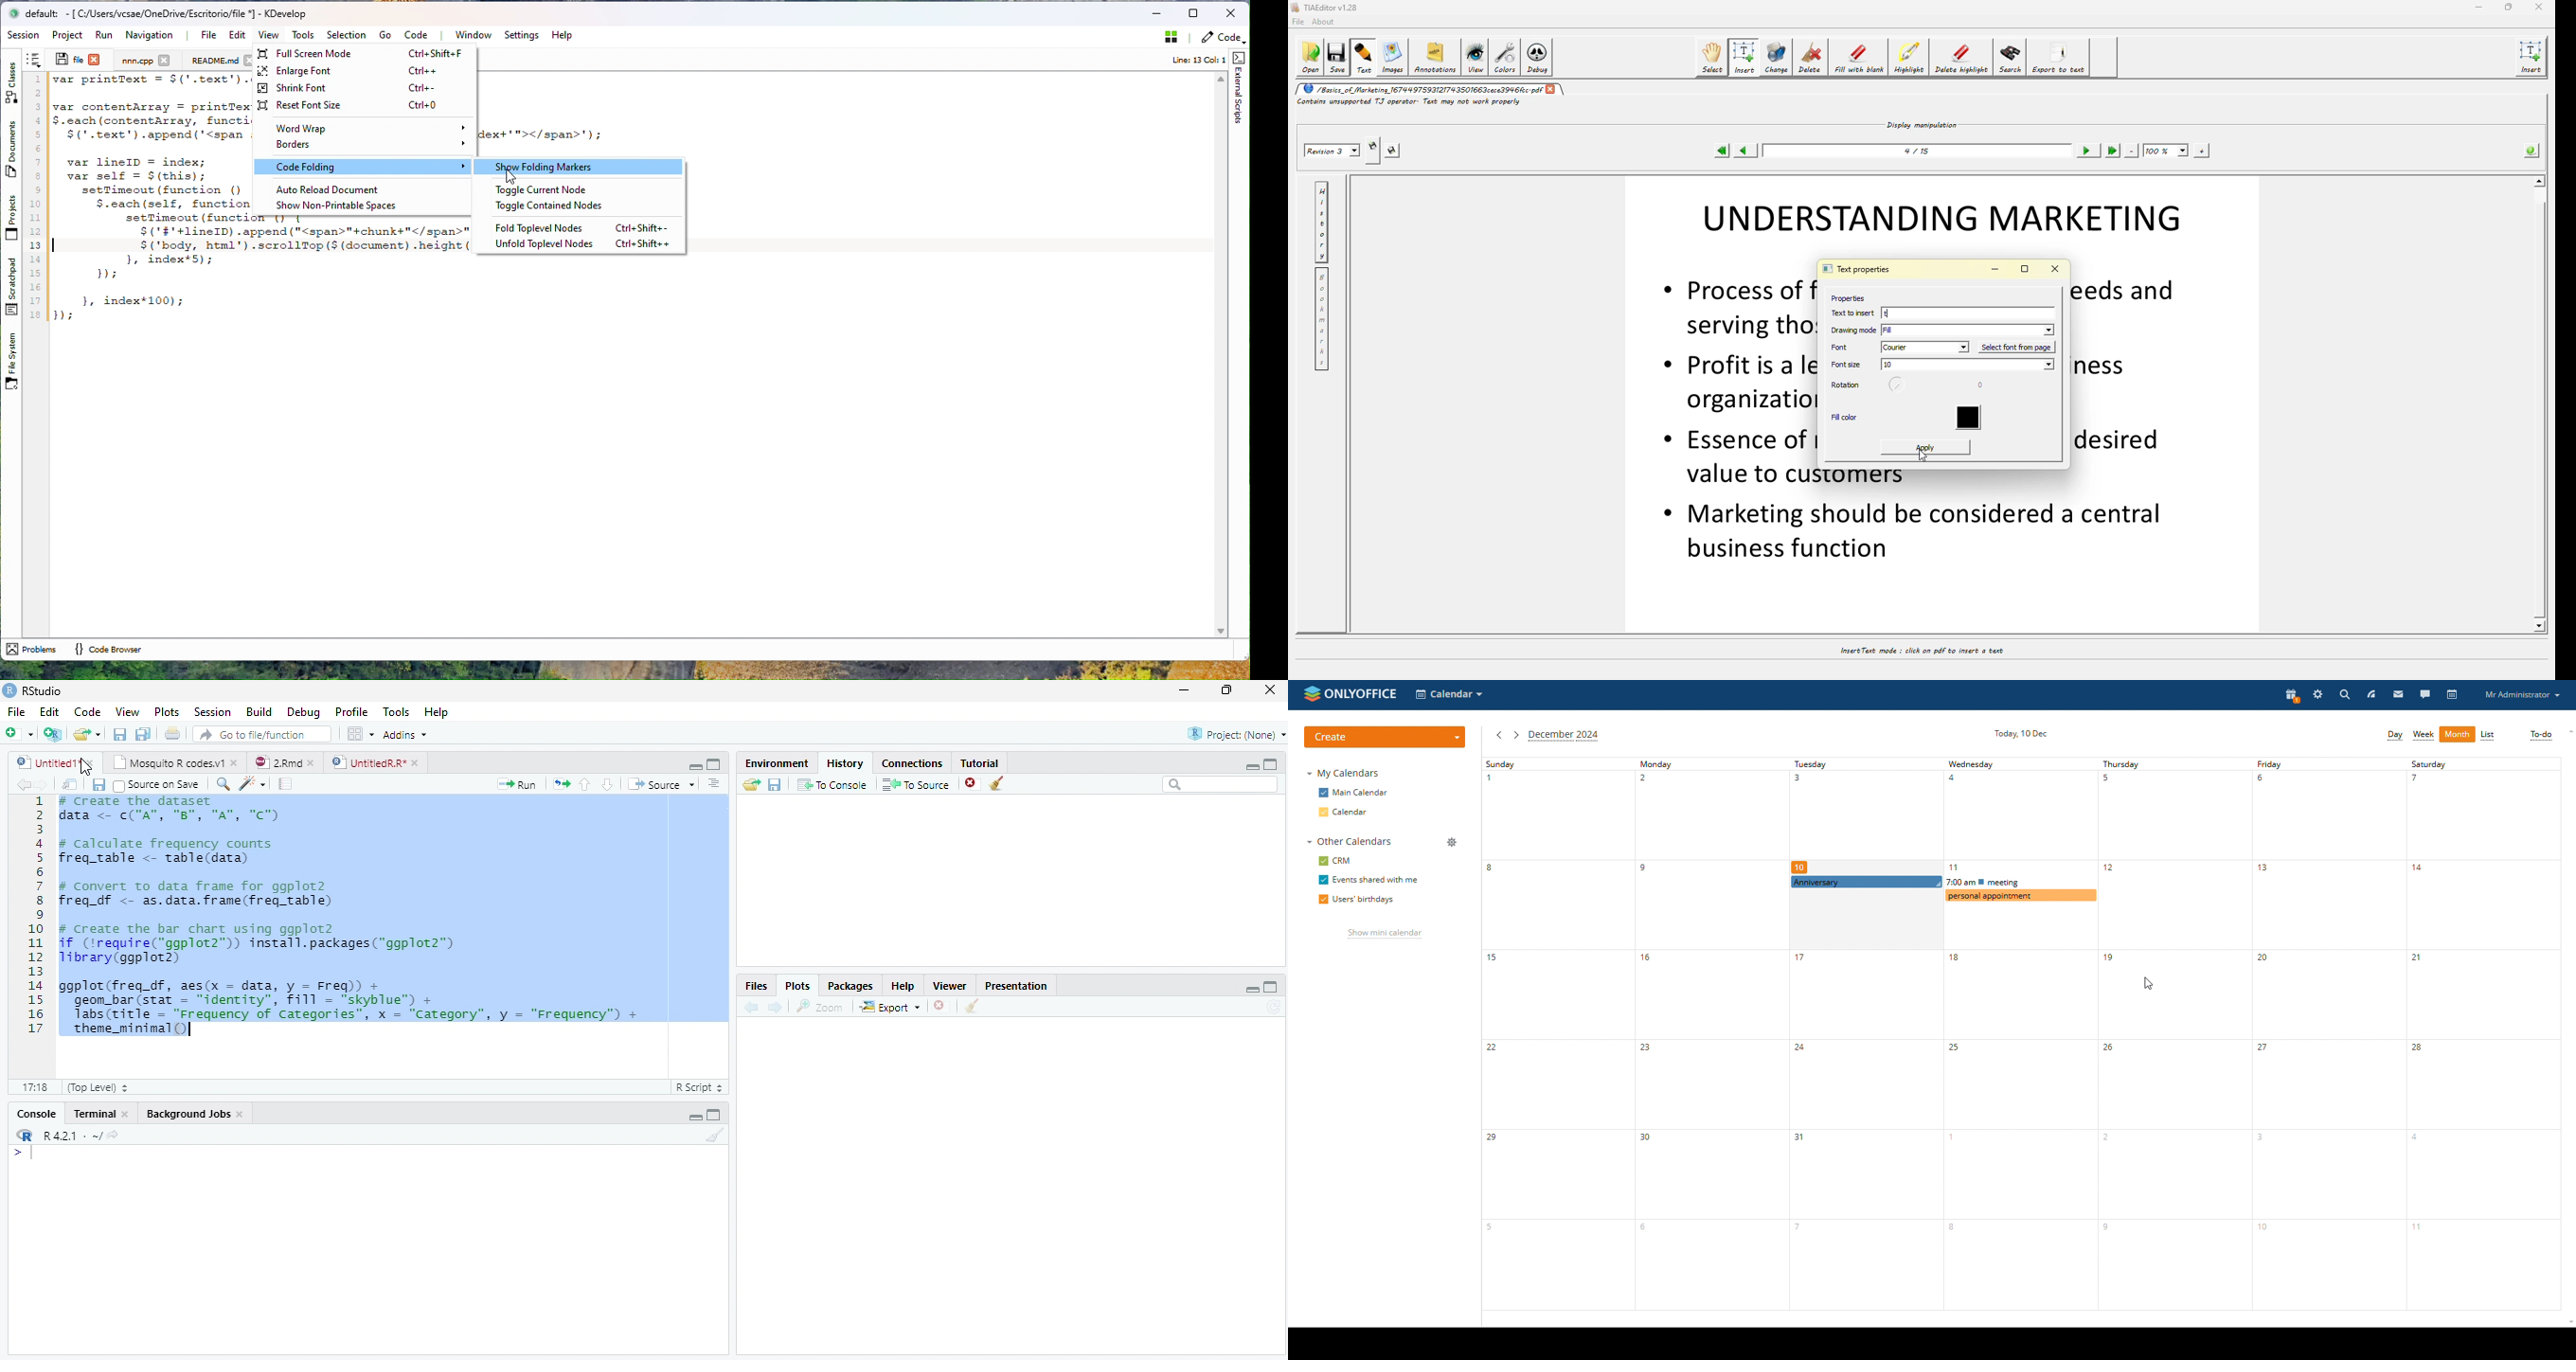  I want to click on Files, so click(759, 986).